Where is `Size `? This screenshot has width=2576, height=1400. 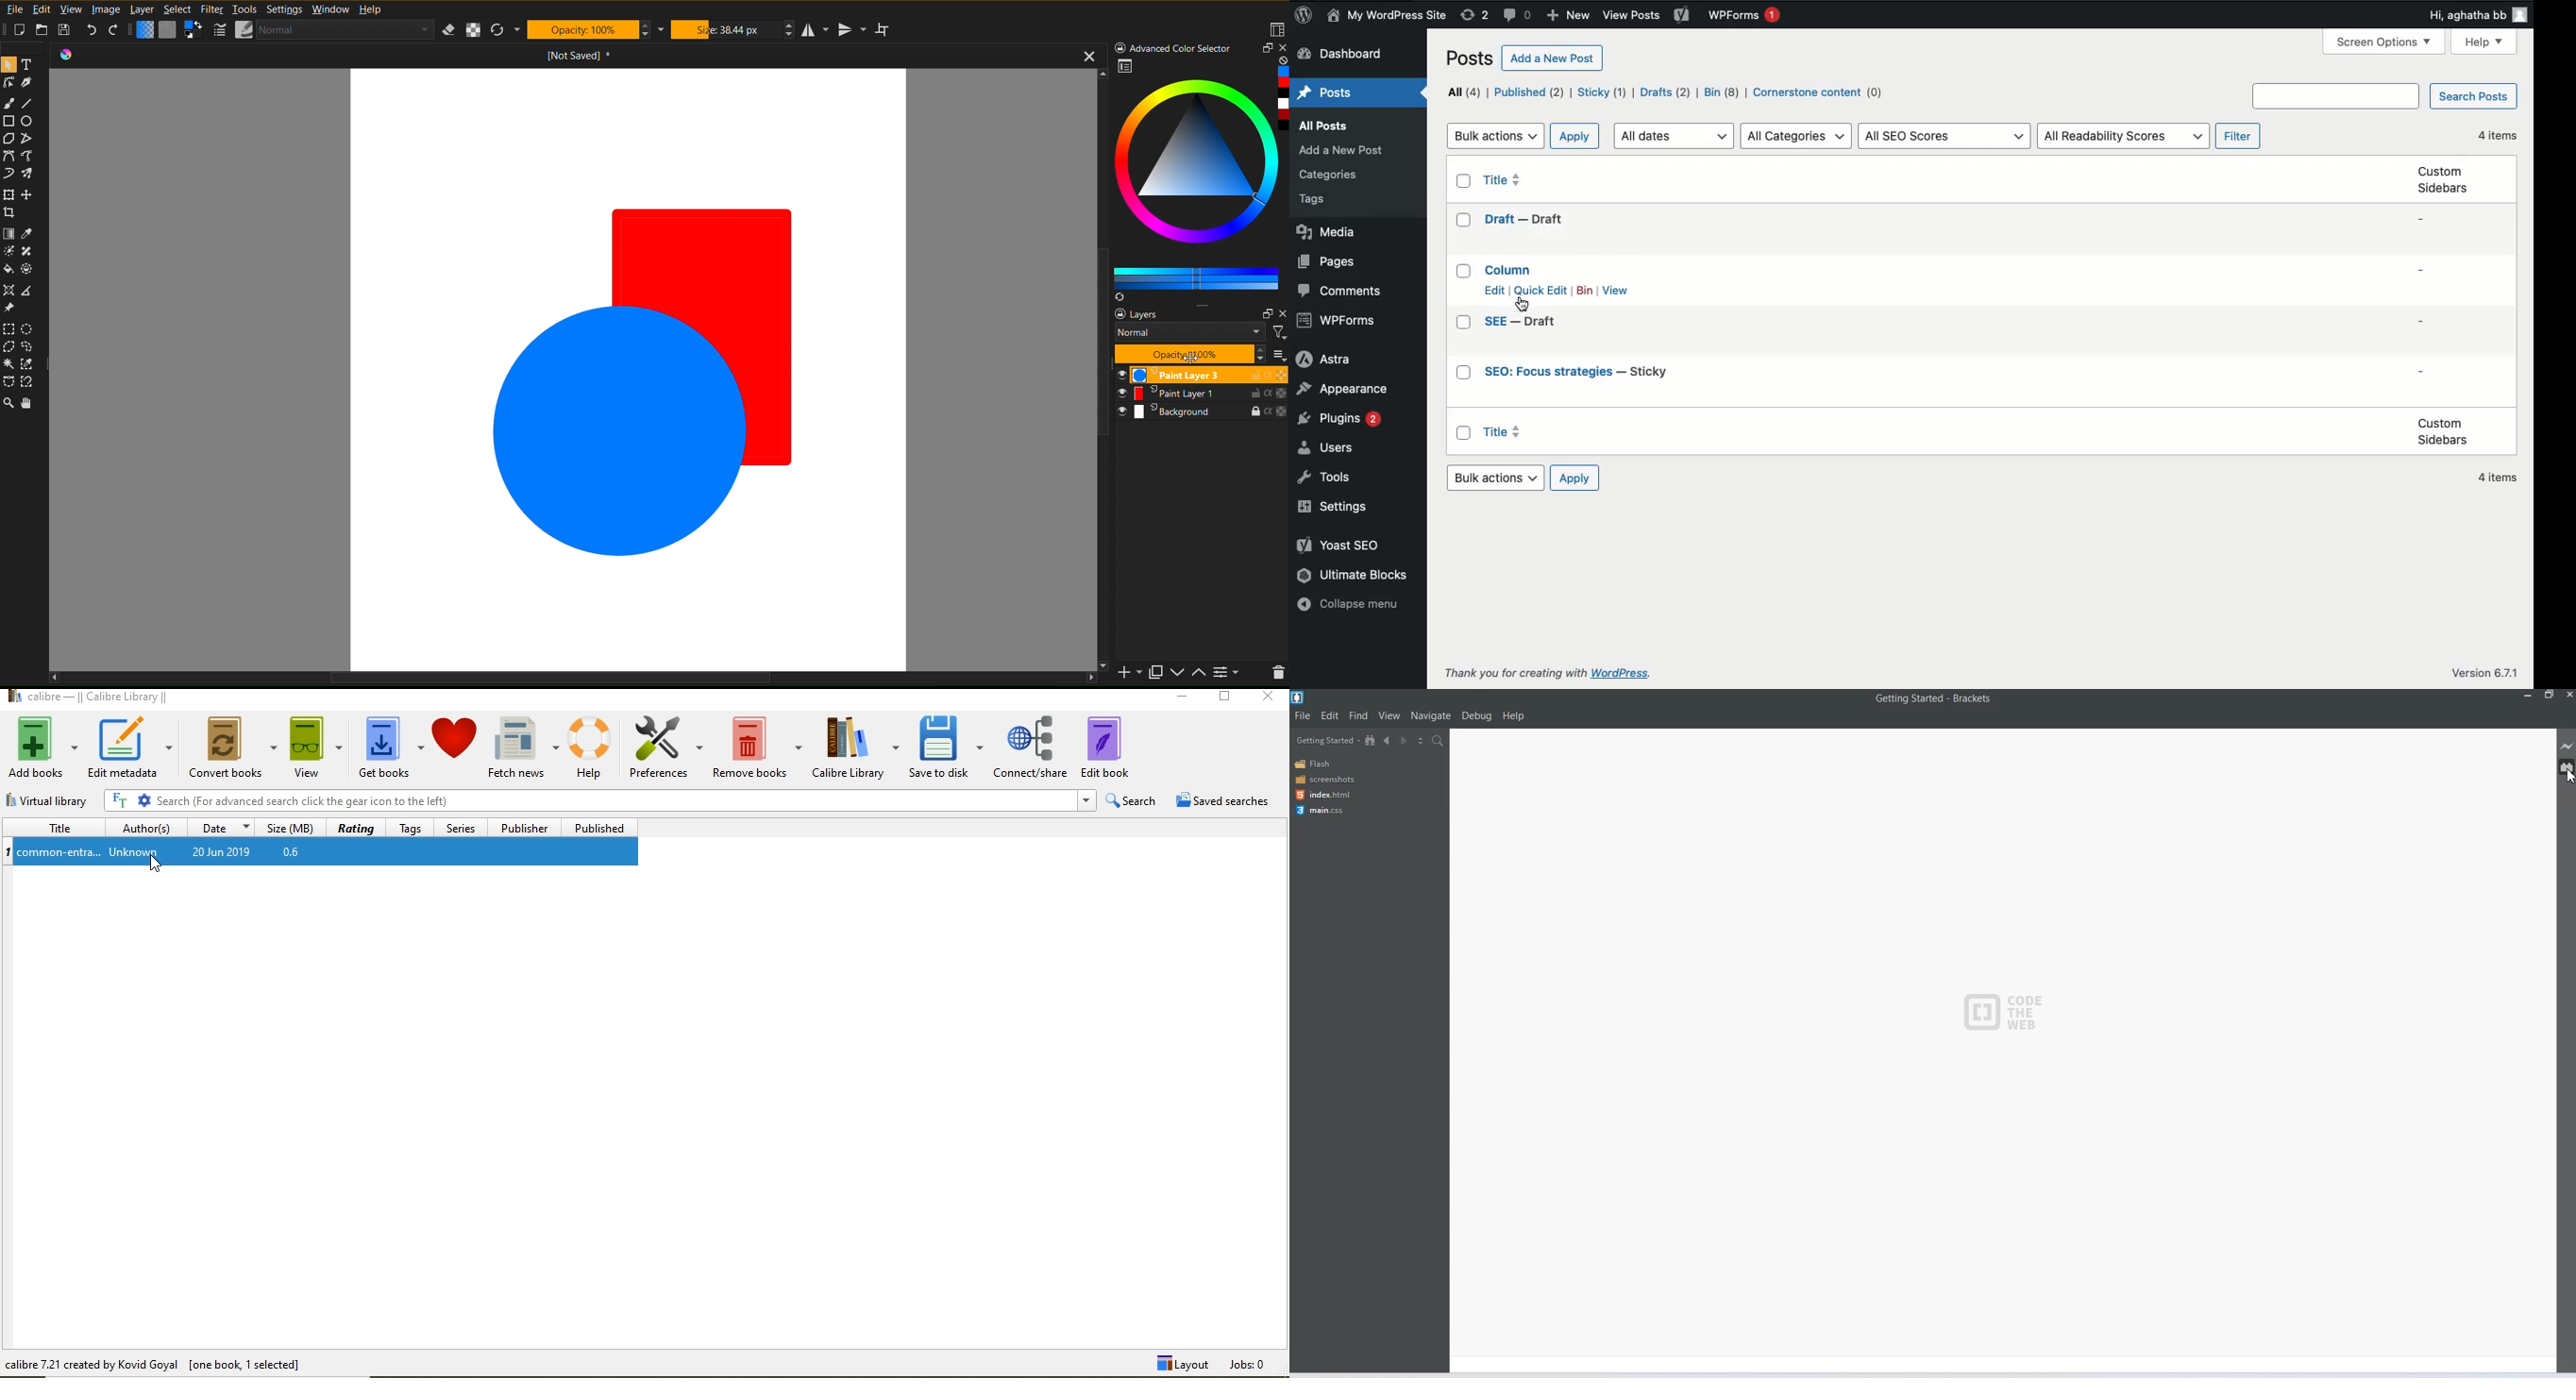 Size  is located at coordinates (725, 30).